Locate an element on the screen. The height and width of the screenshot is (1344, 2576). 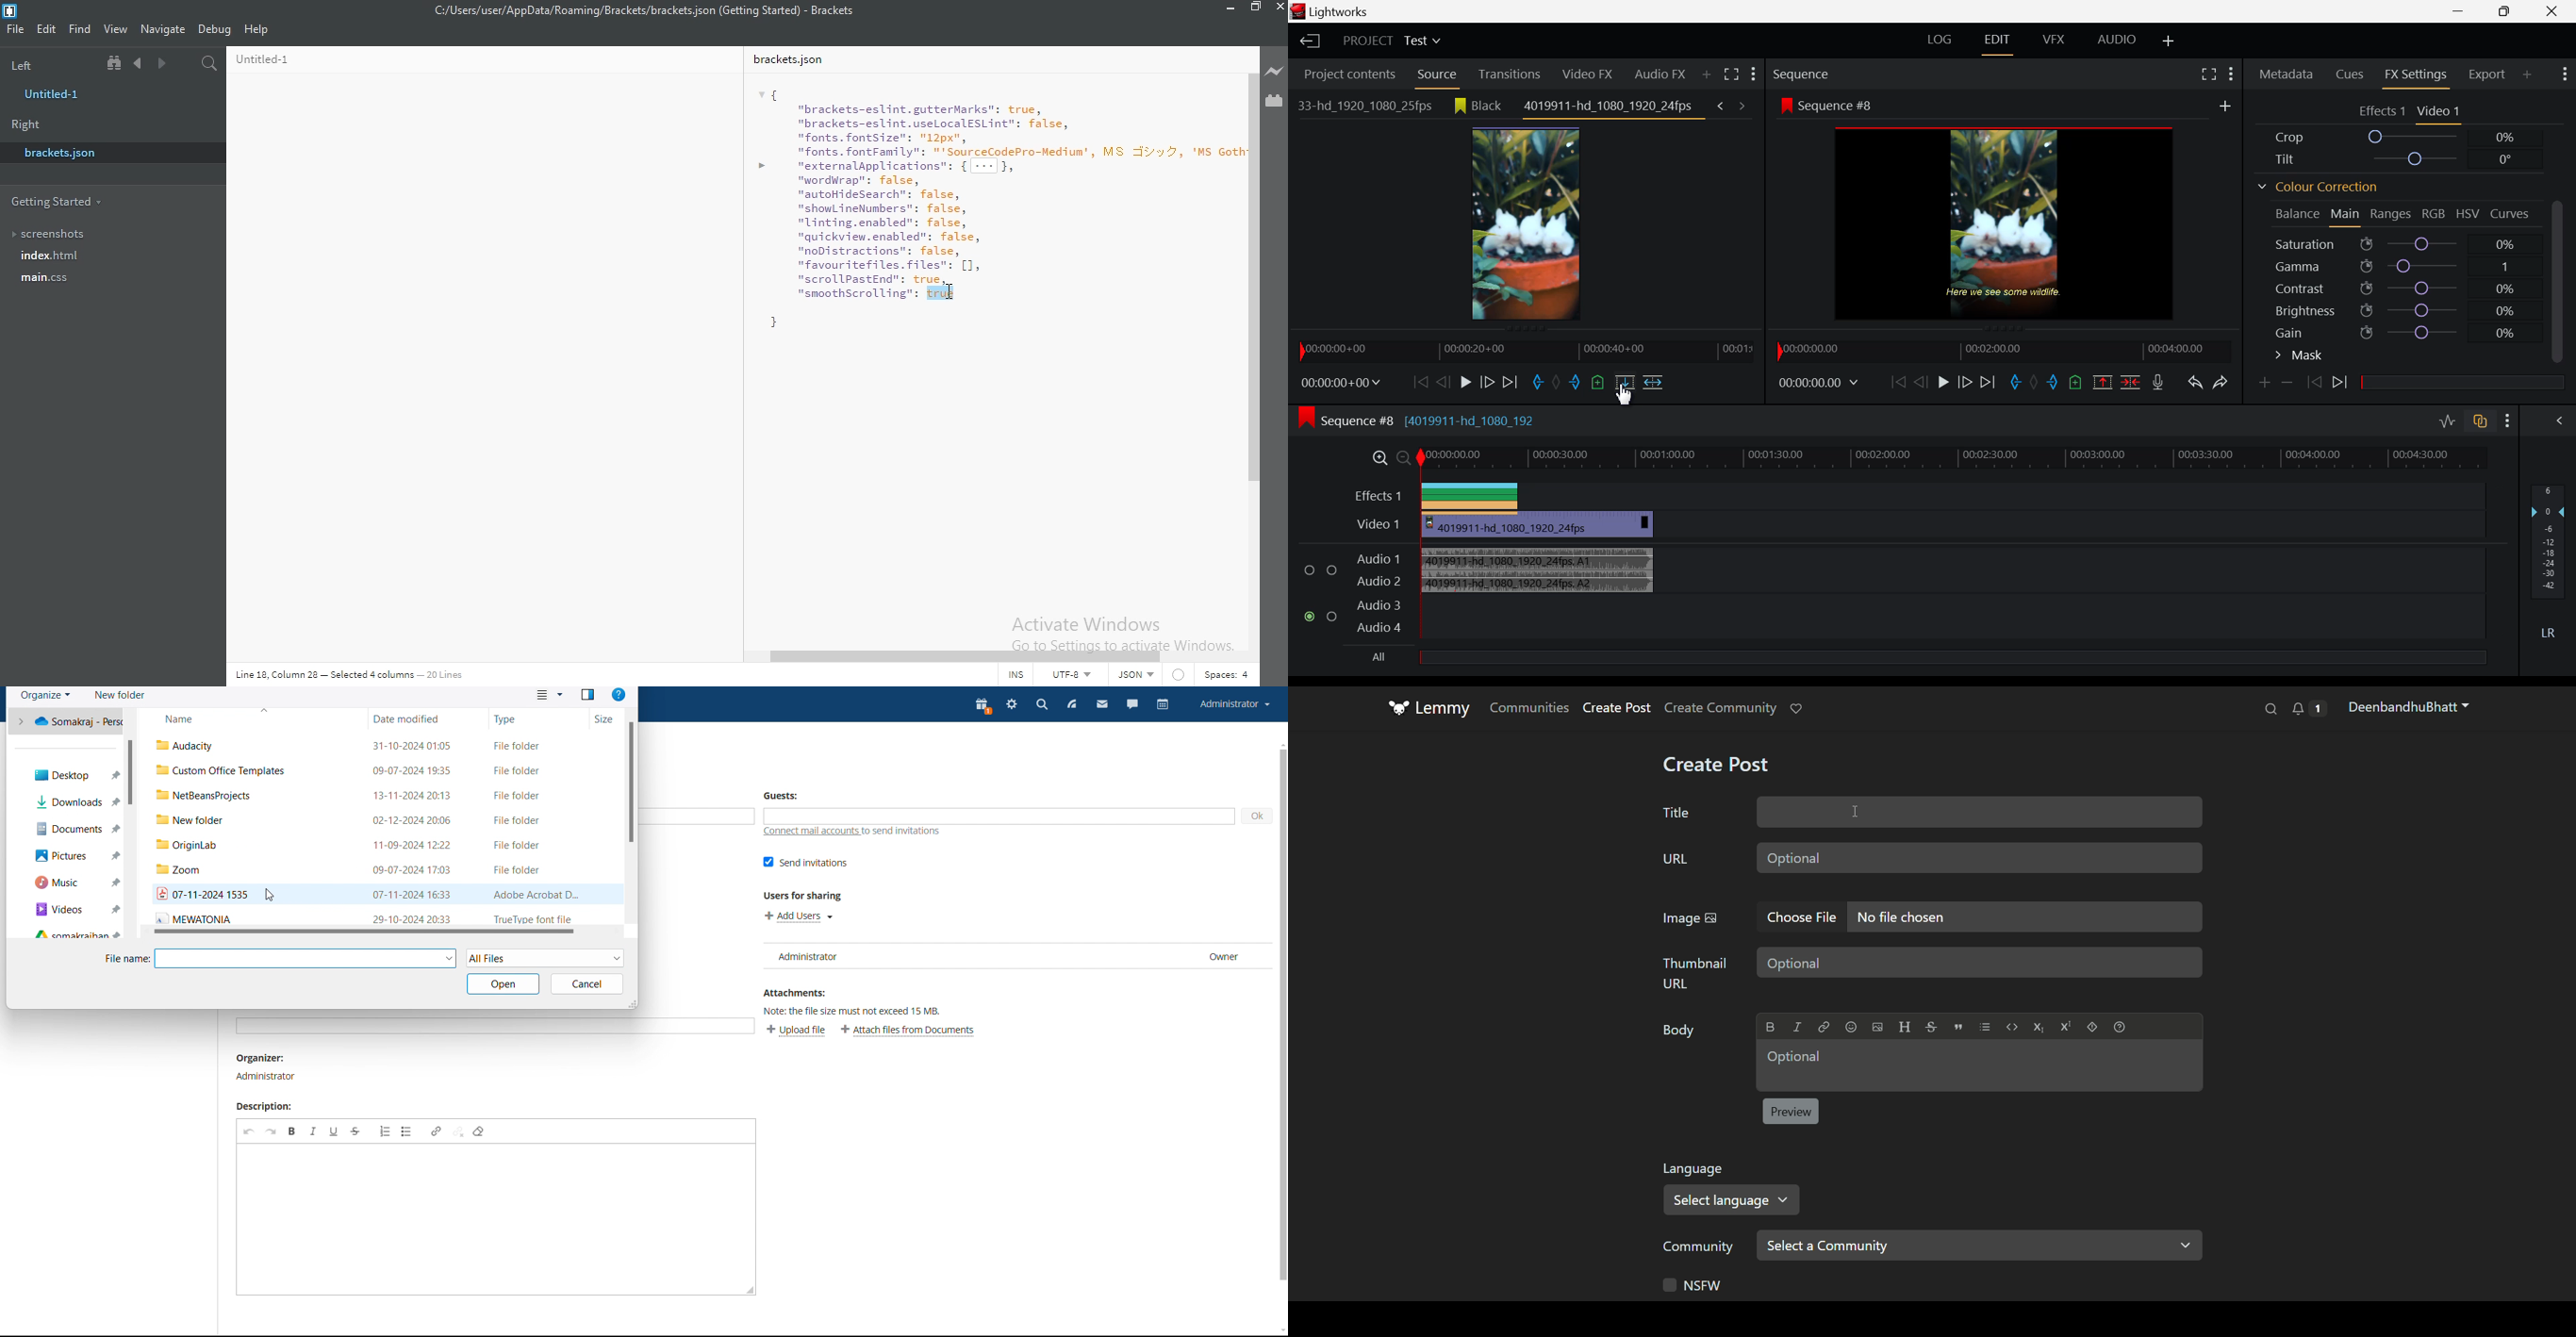
Spaces:4 is located at coordinates (1233, 677).